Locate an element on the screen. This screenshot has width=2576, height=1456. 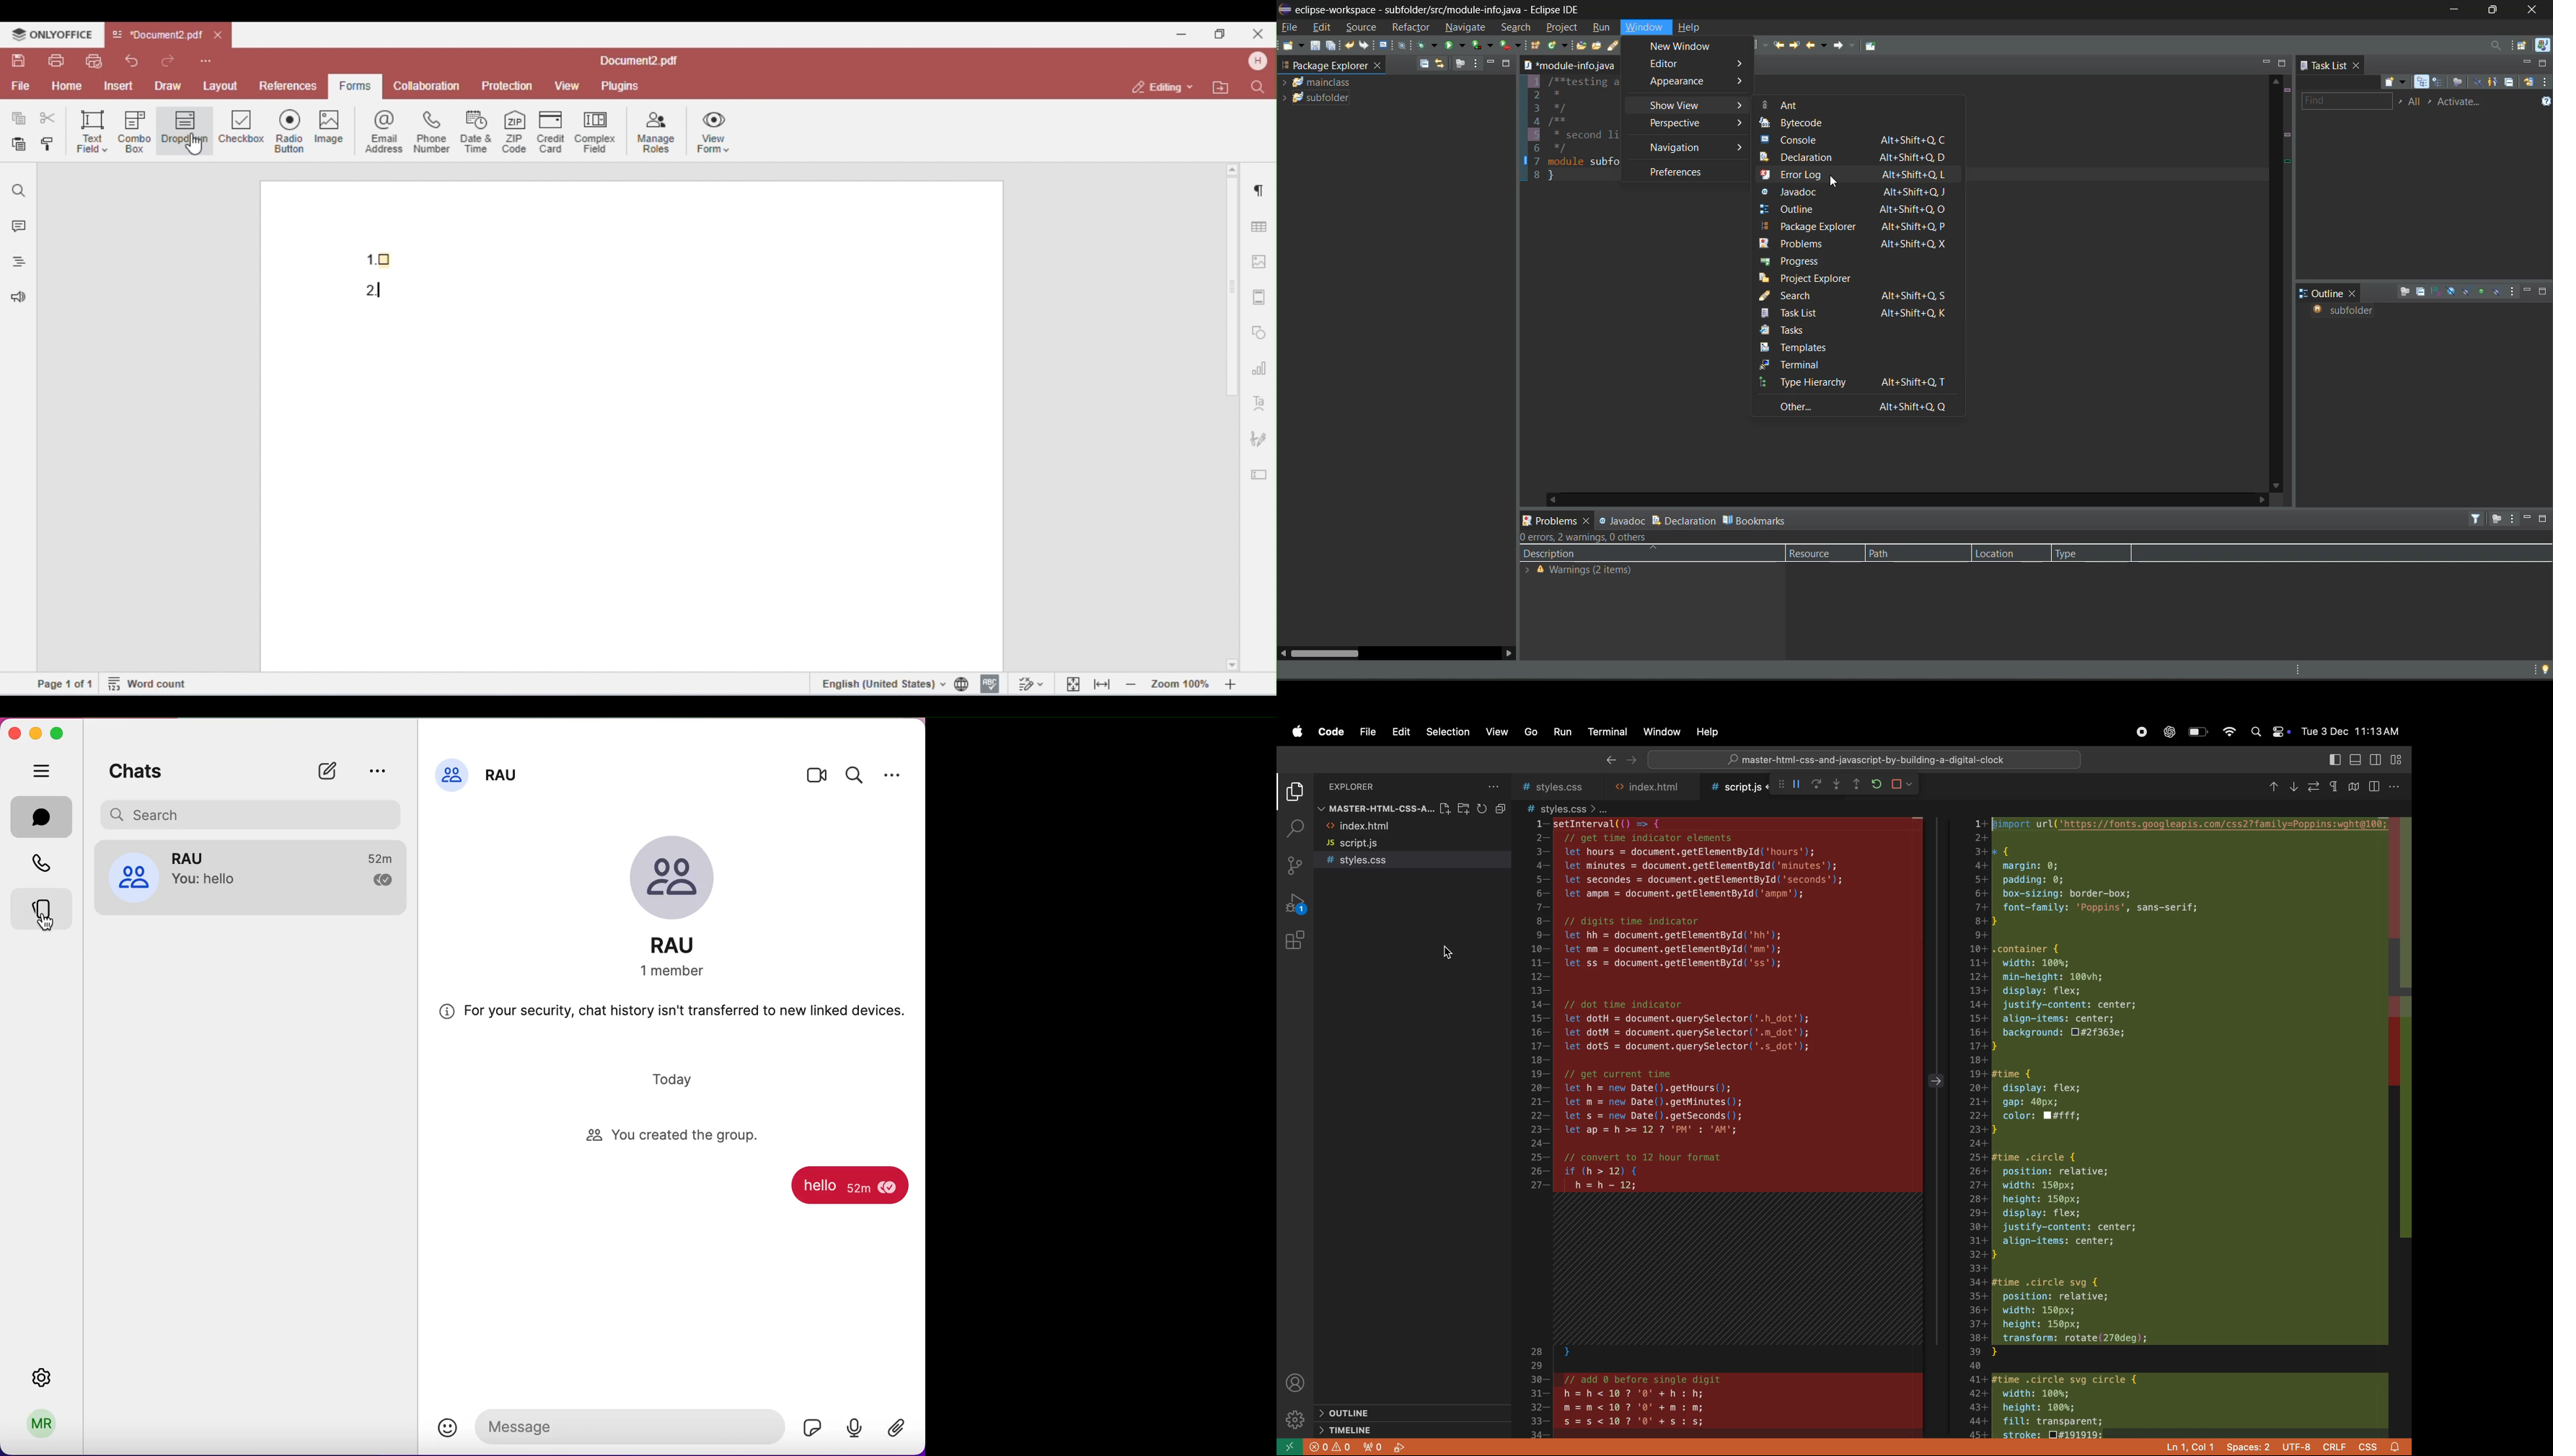
next edit location is located at coordinates (1797, 47).